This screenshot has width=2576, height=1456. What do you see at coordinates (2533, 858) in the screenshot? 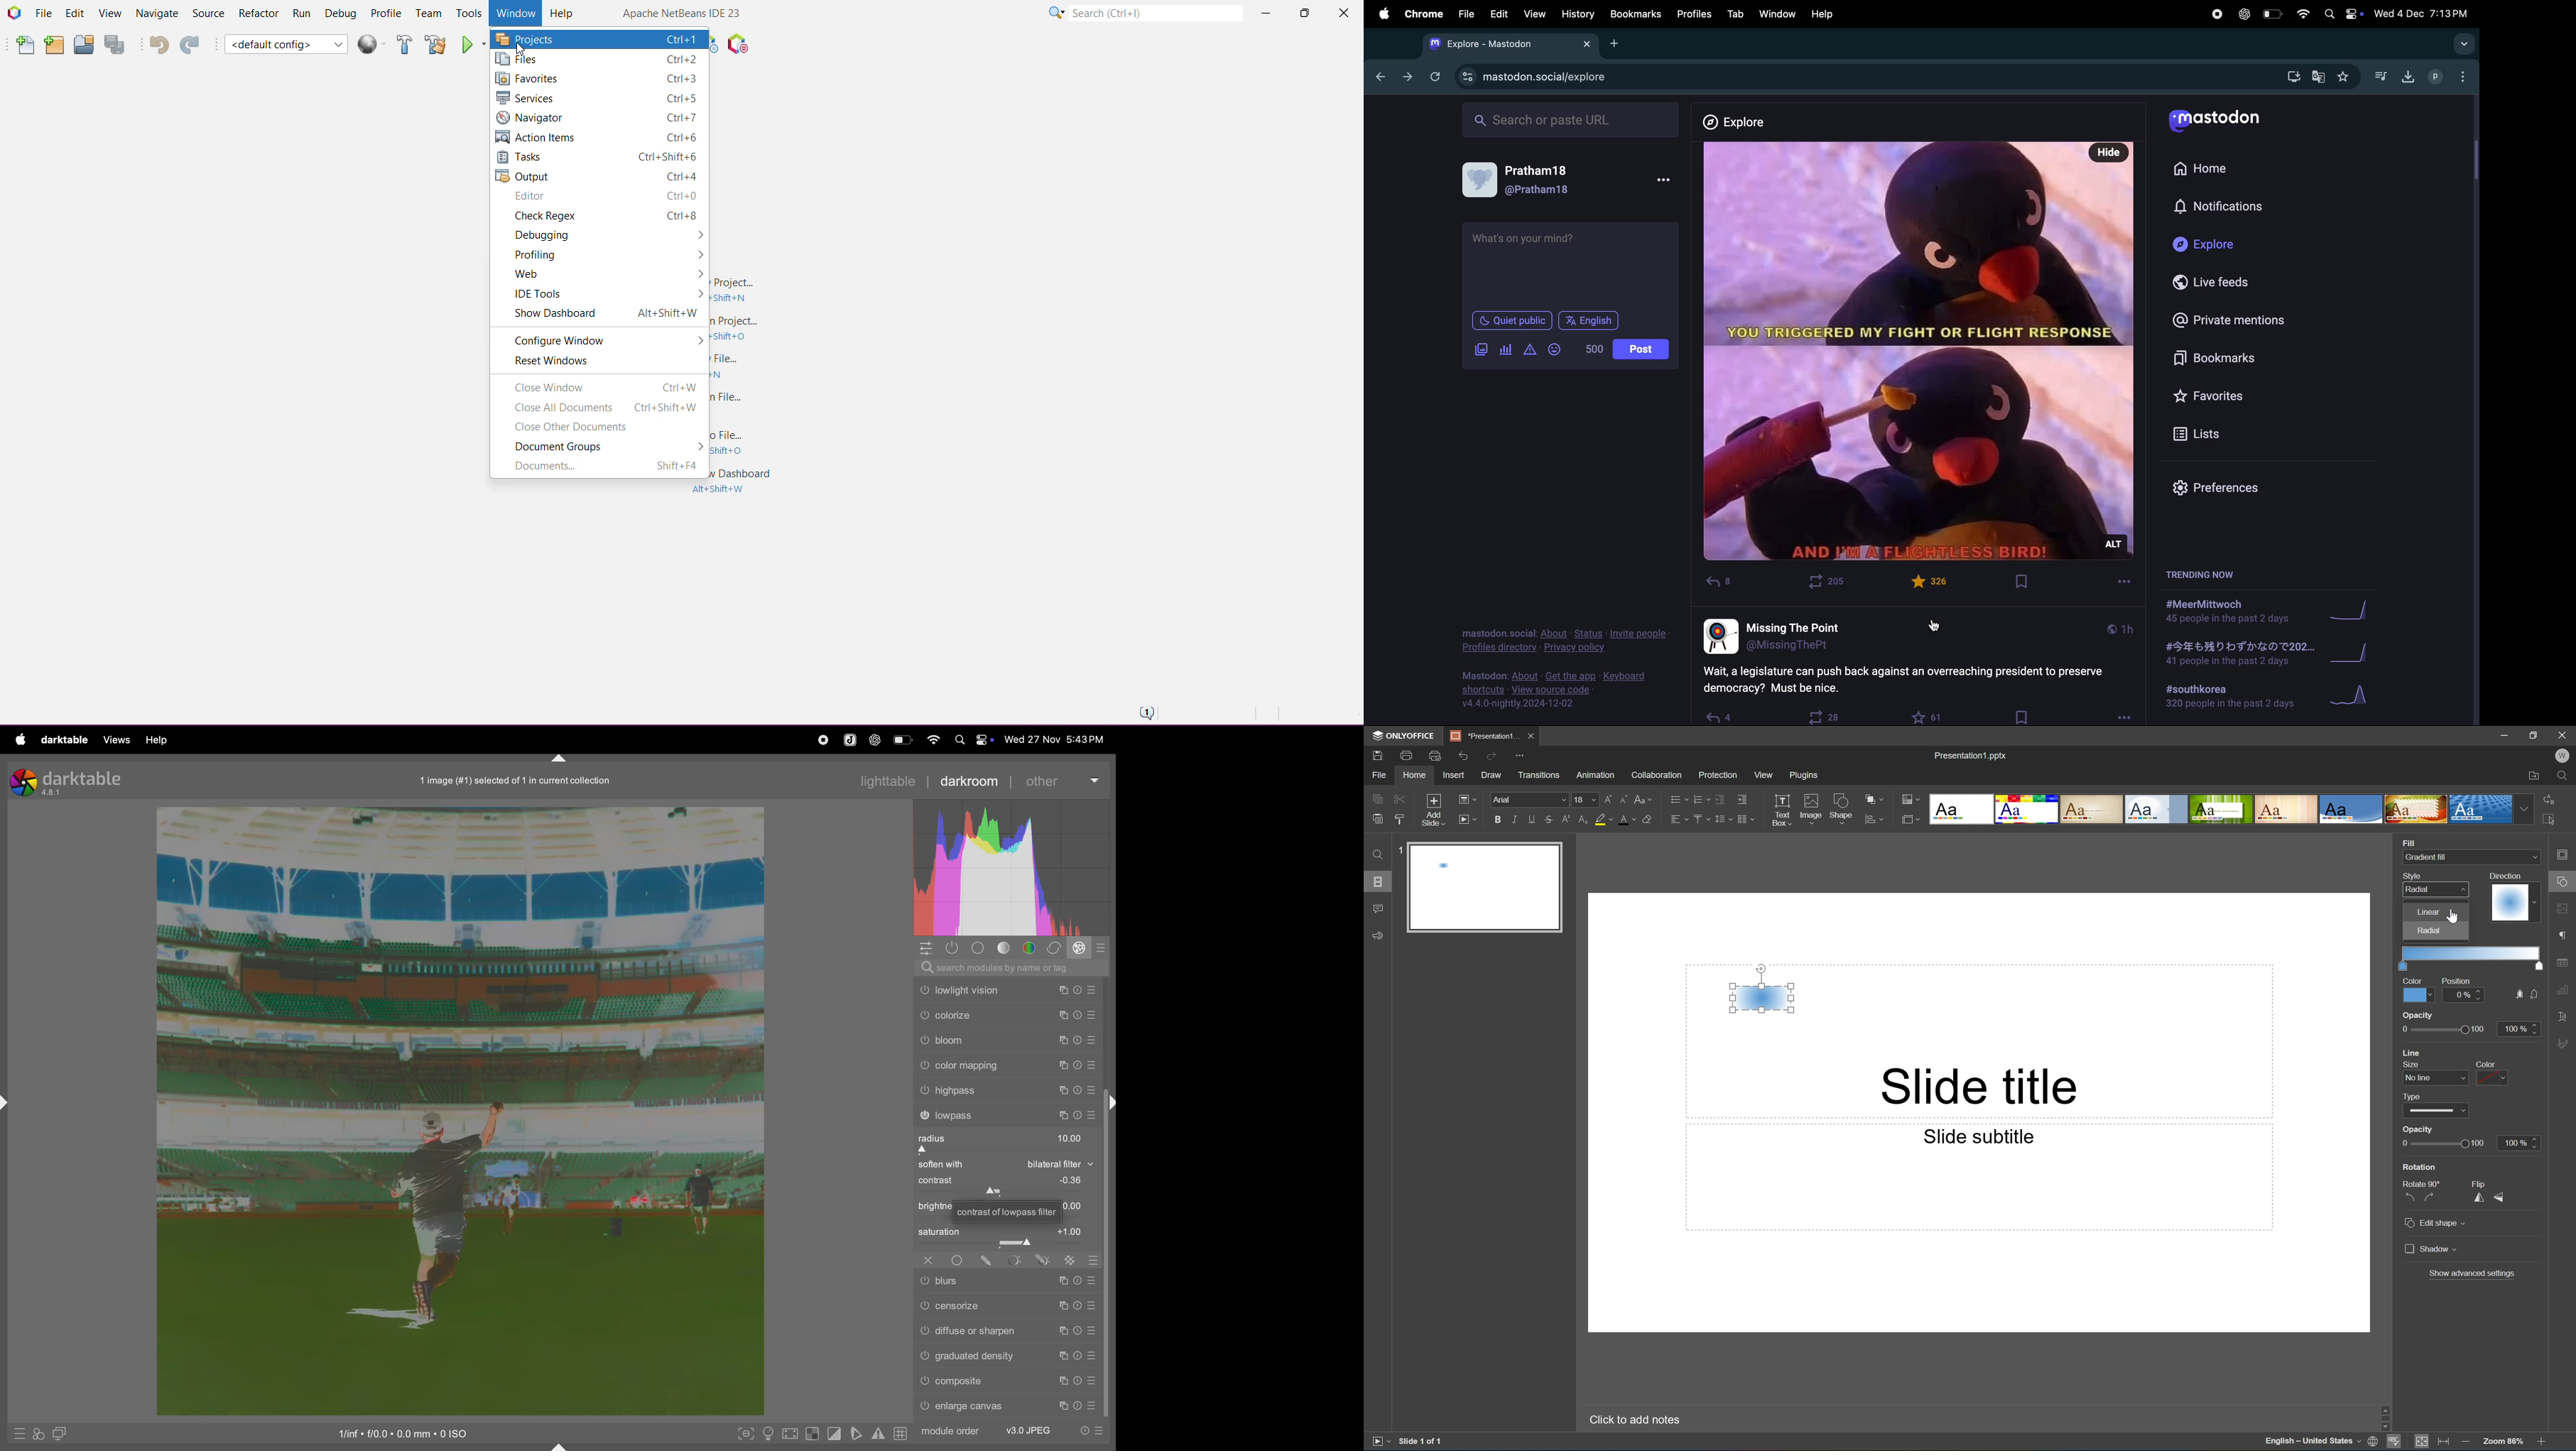
I see `Drop Down` at bounding box center [2533, 858].